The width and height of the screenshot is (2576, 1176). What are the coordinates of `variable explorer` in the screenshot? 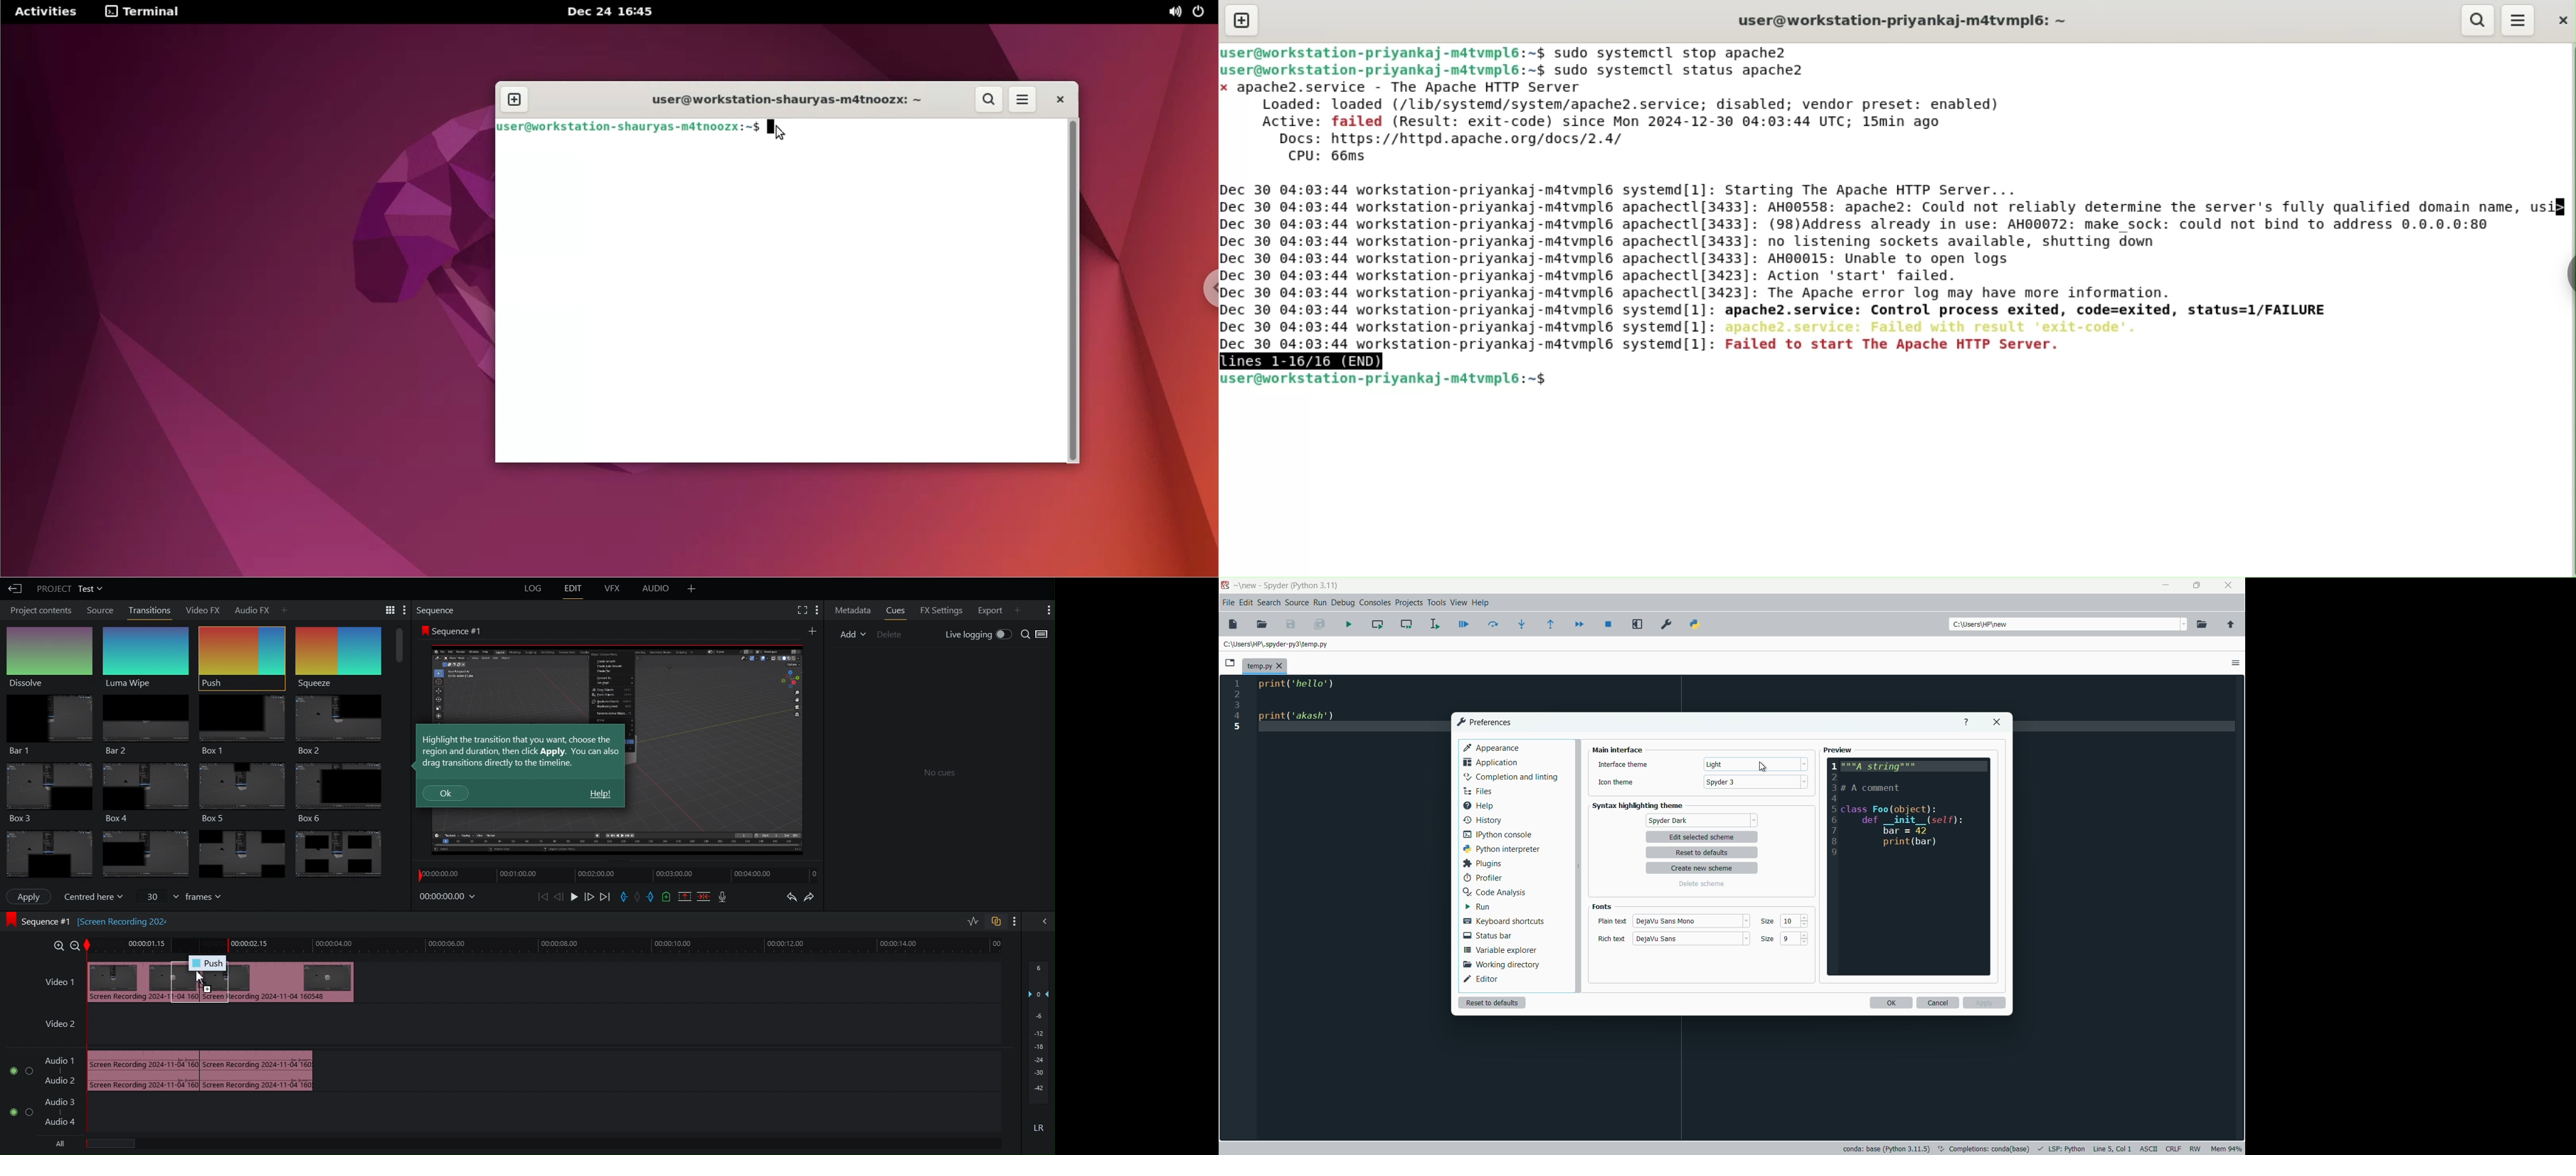 It's located at (1501, 950).